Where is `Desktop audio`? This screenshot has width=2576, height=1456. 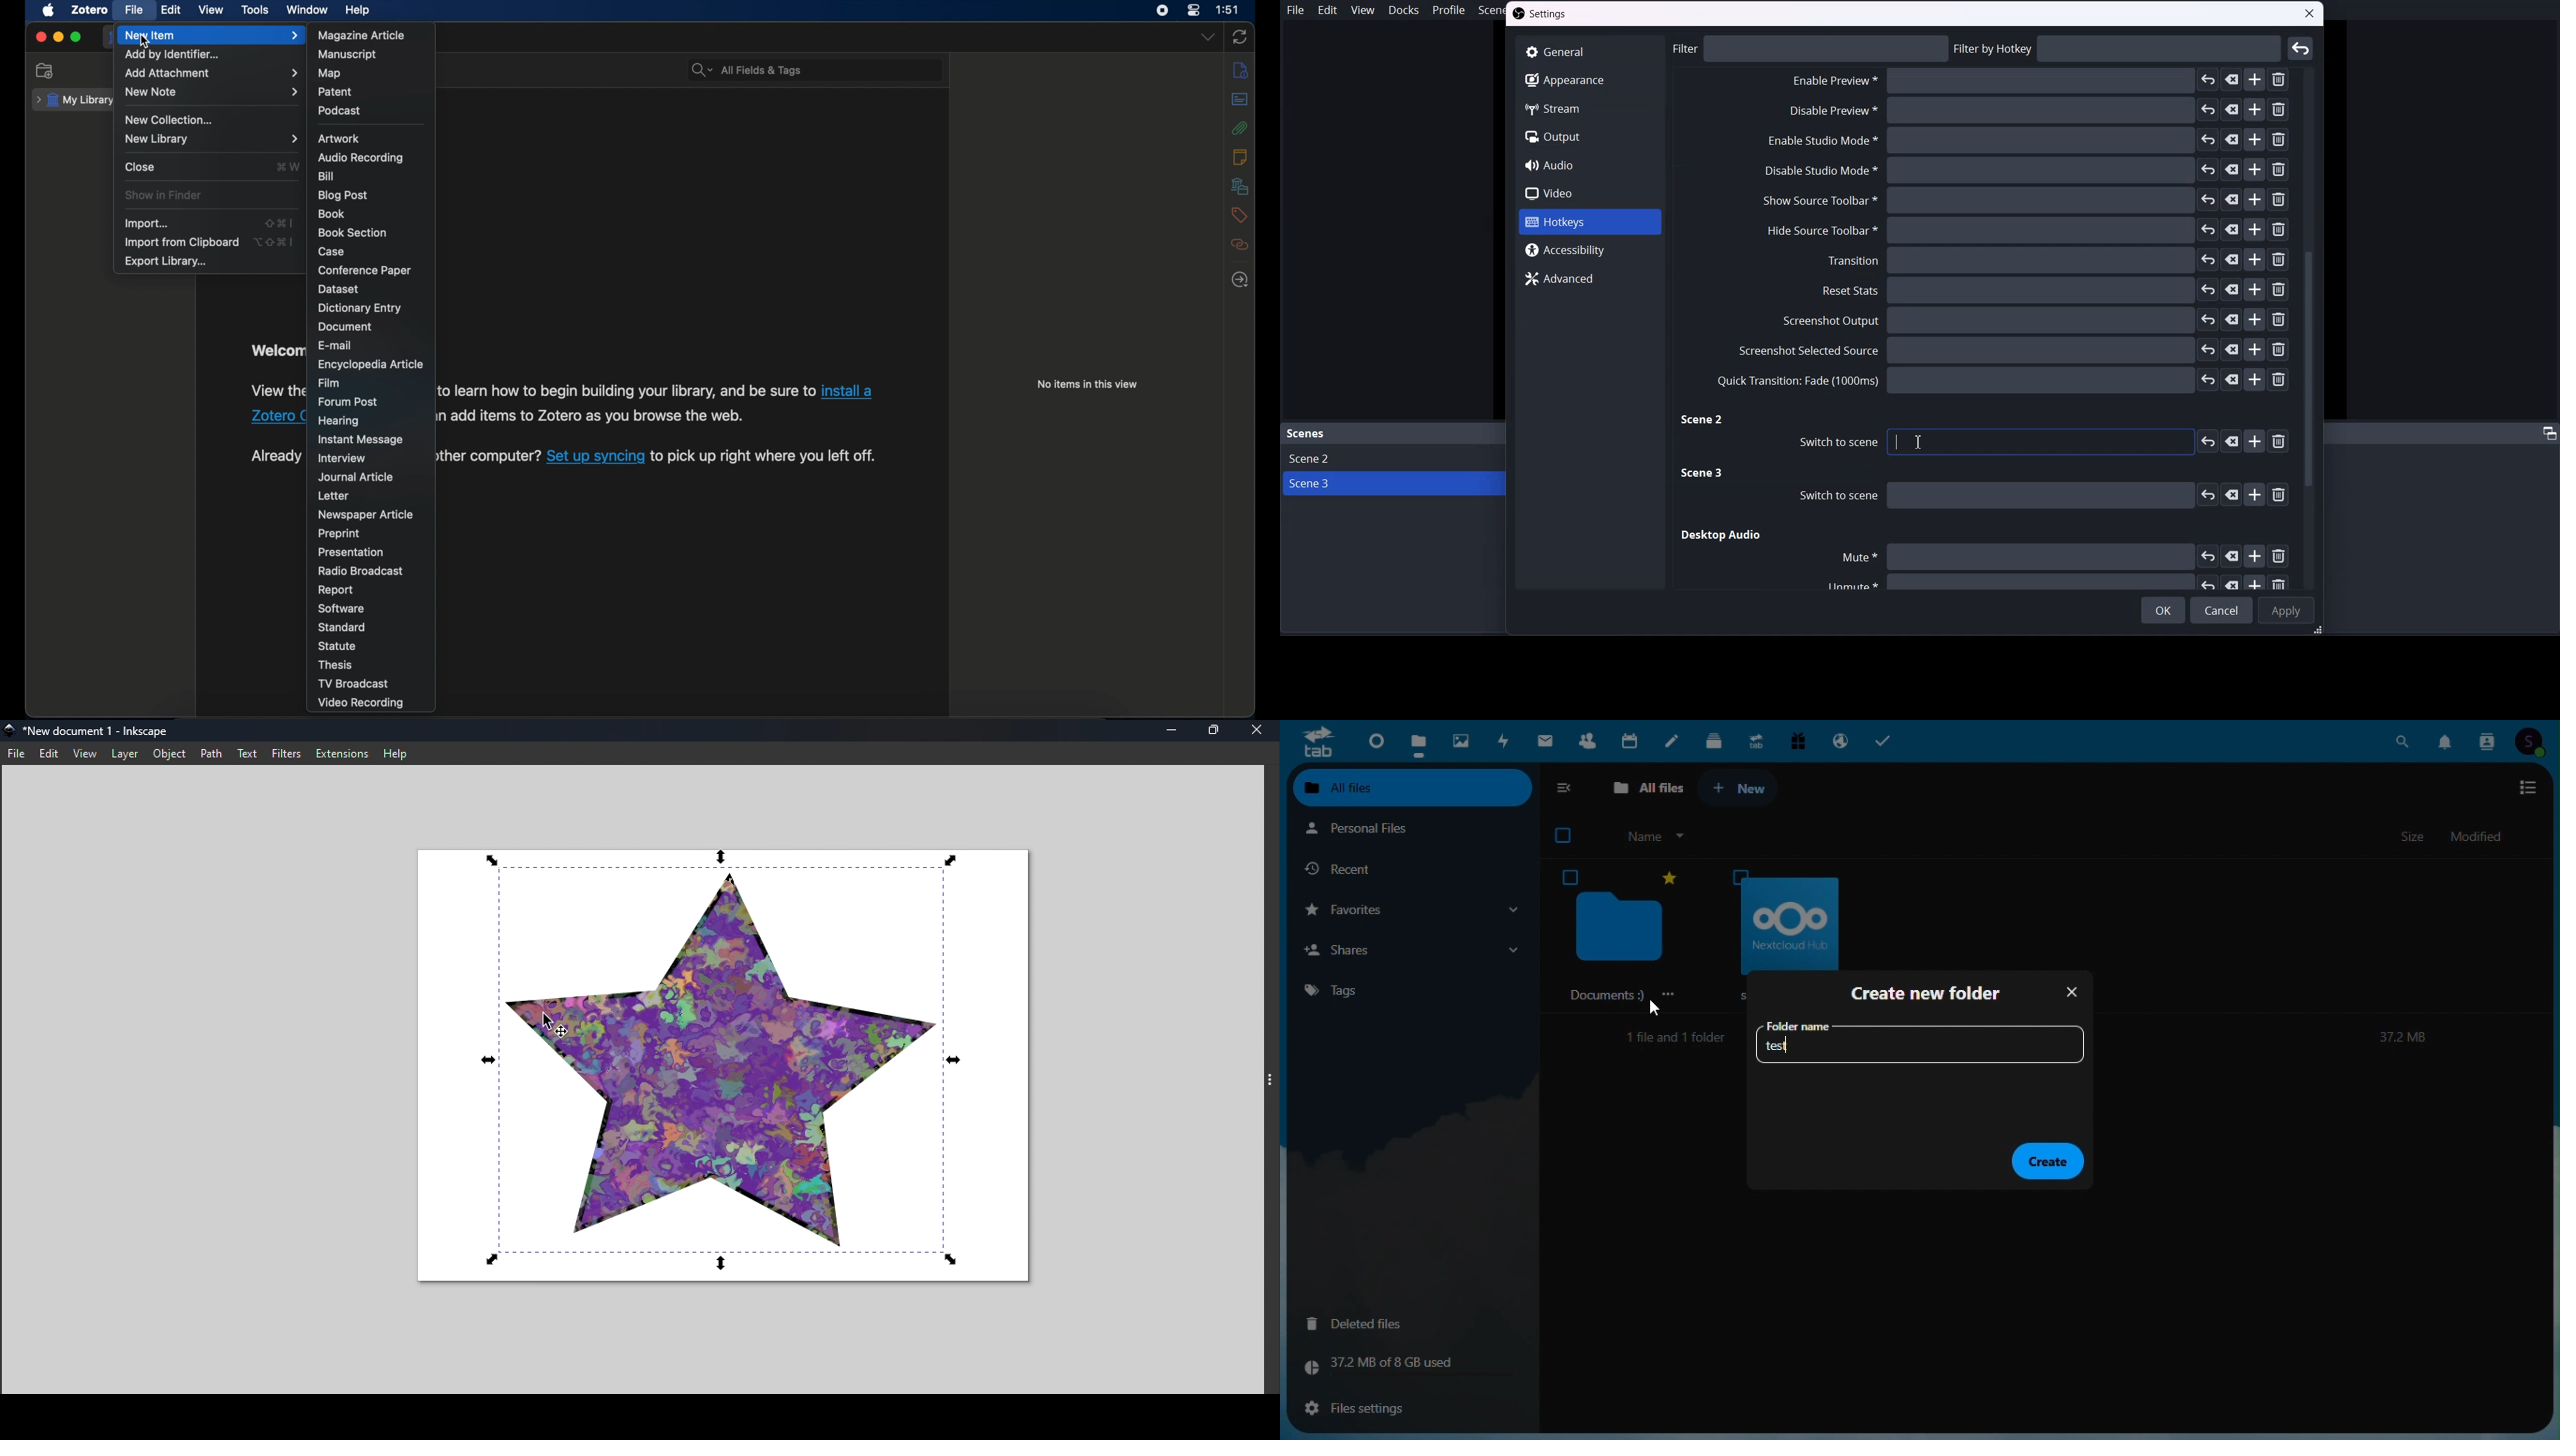 Desktop audio is located at coordinates (1722, 535).